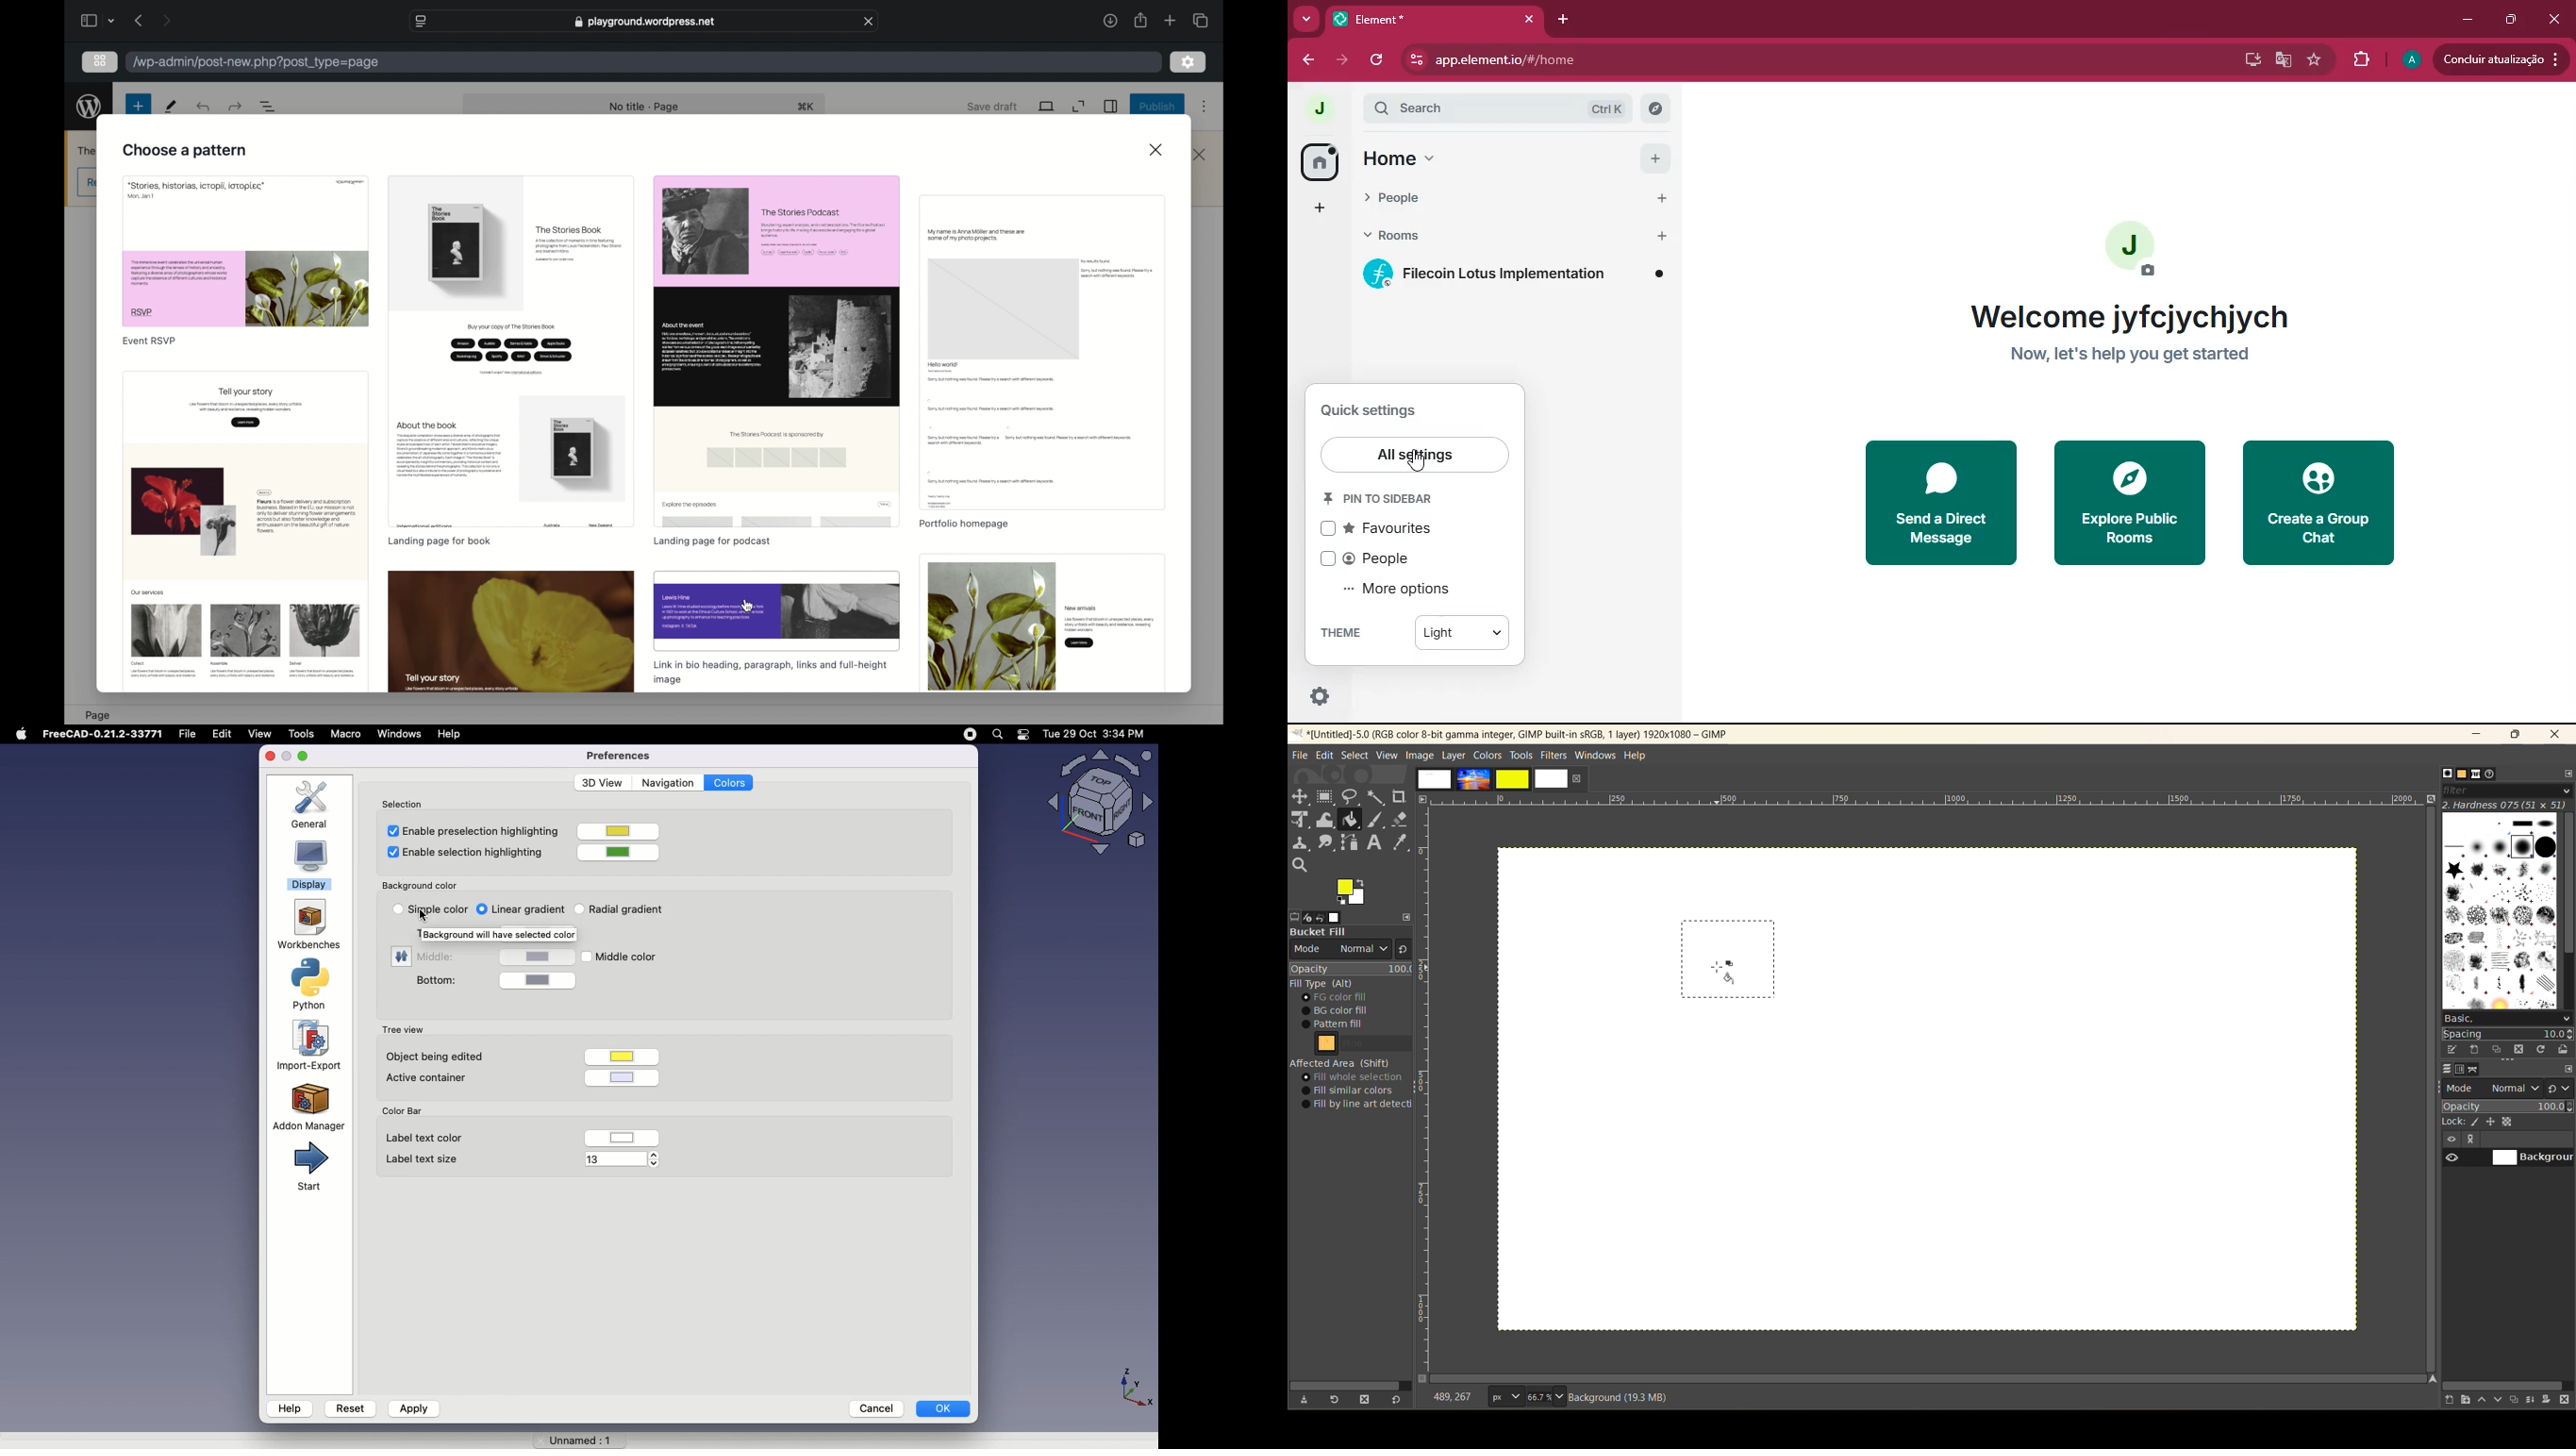 The image size is (2576, 1456). I want to click on grid view, so click(100, 60).